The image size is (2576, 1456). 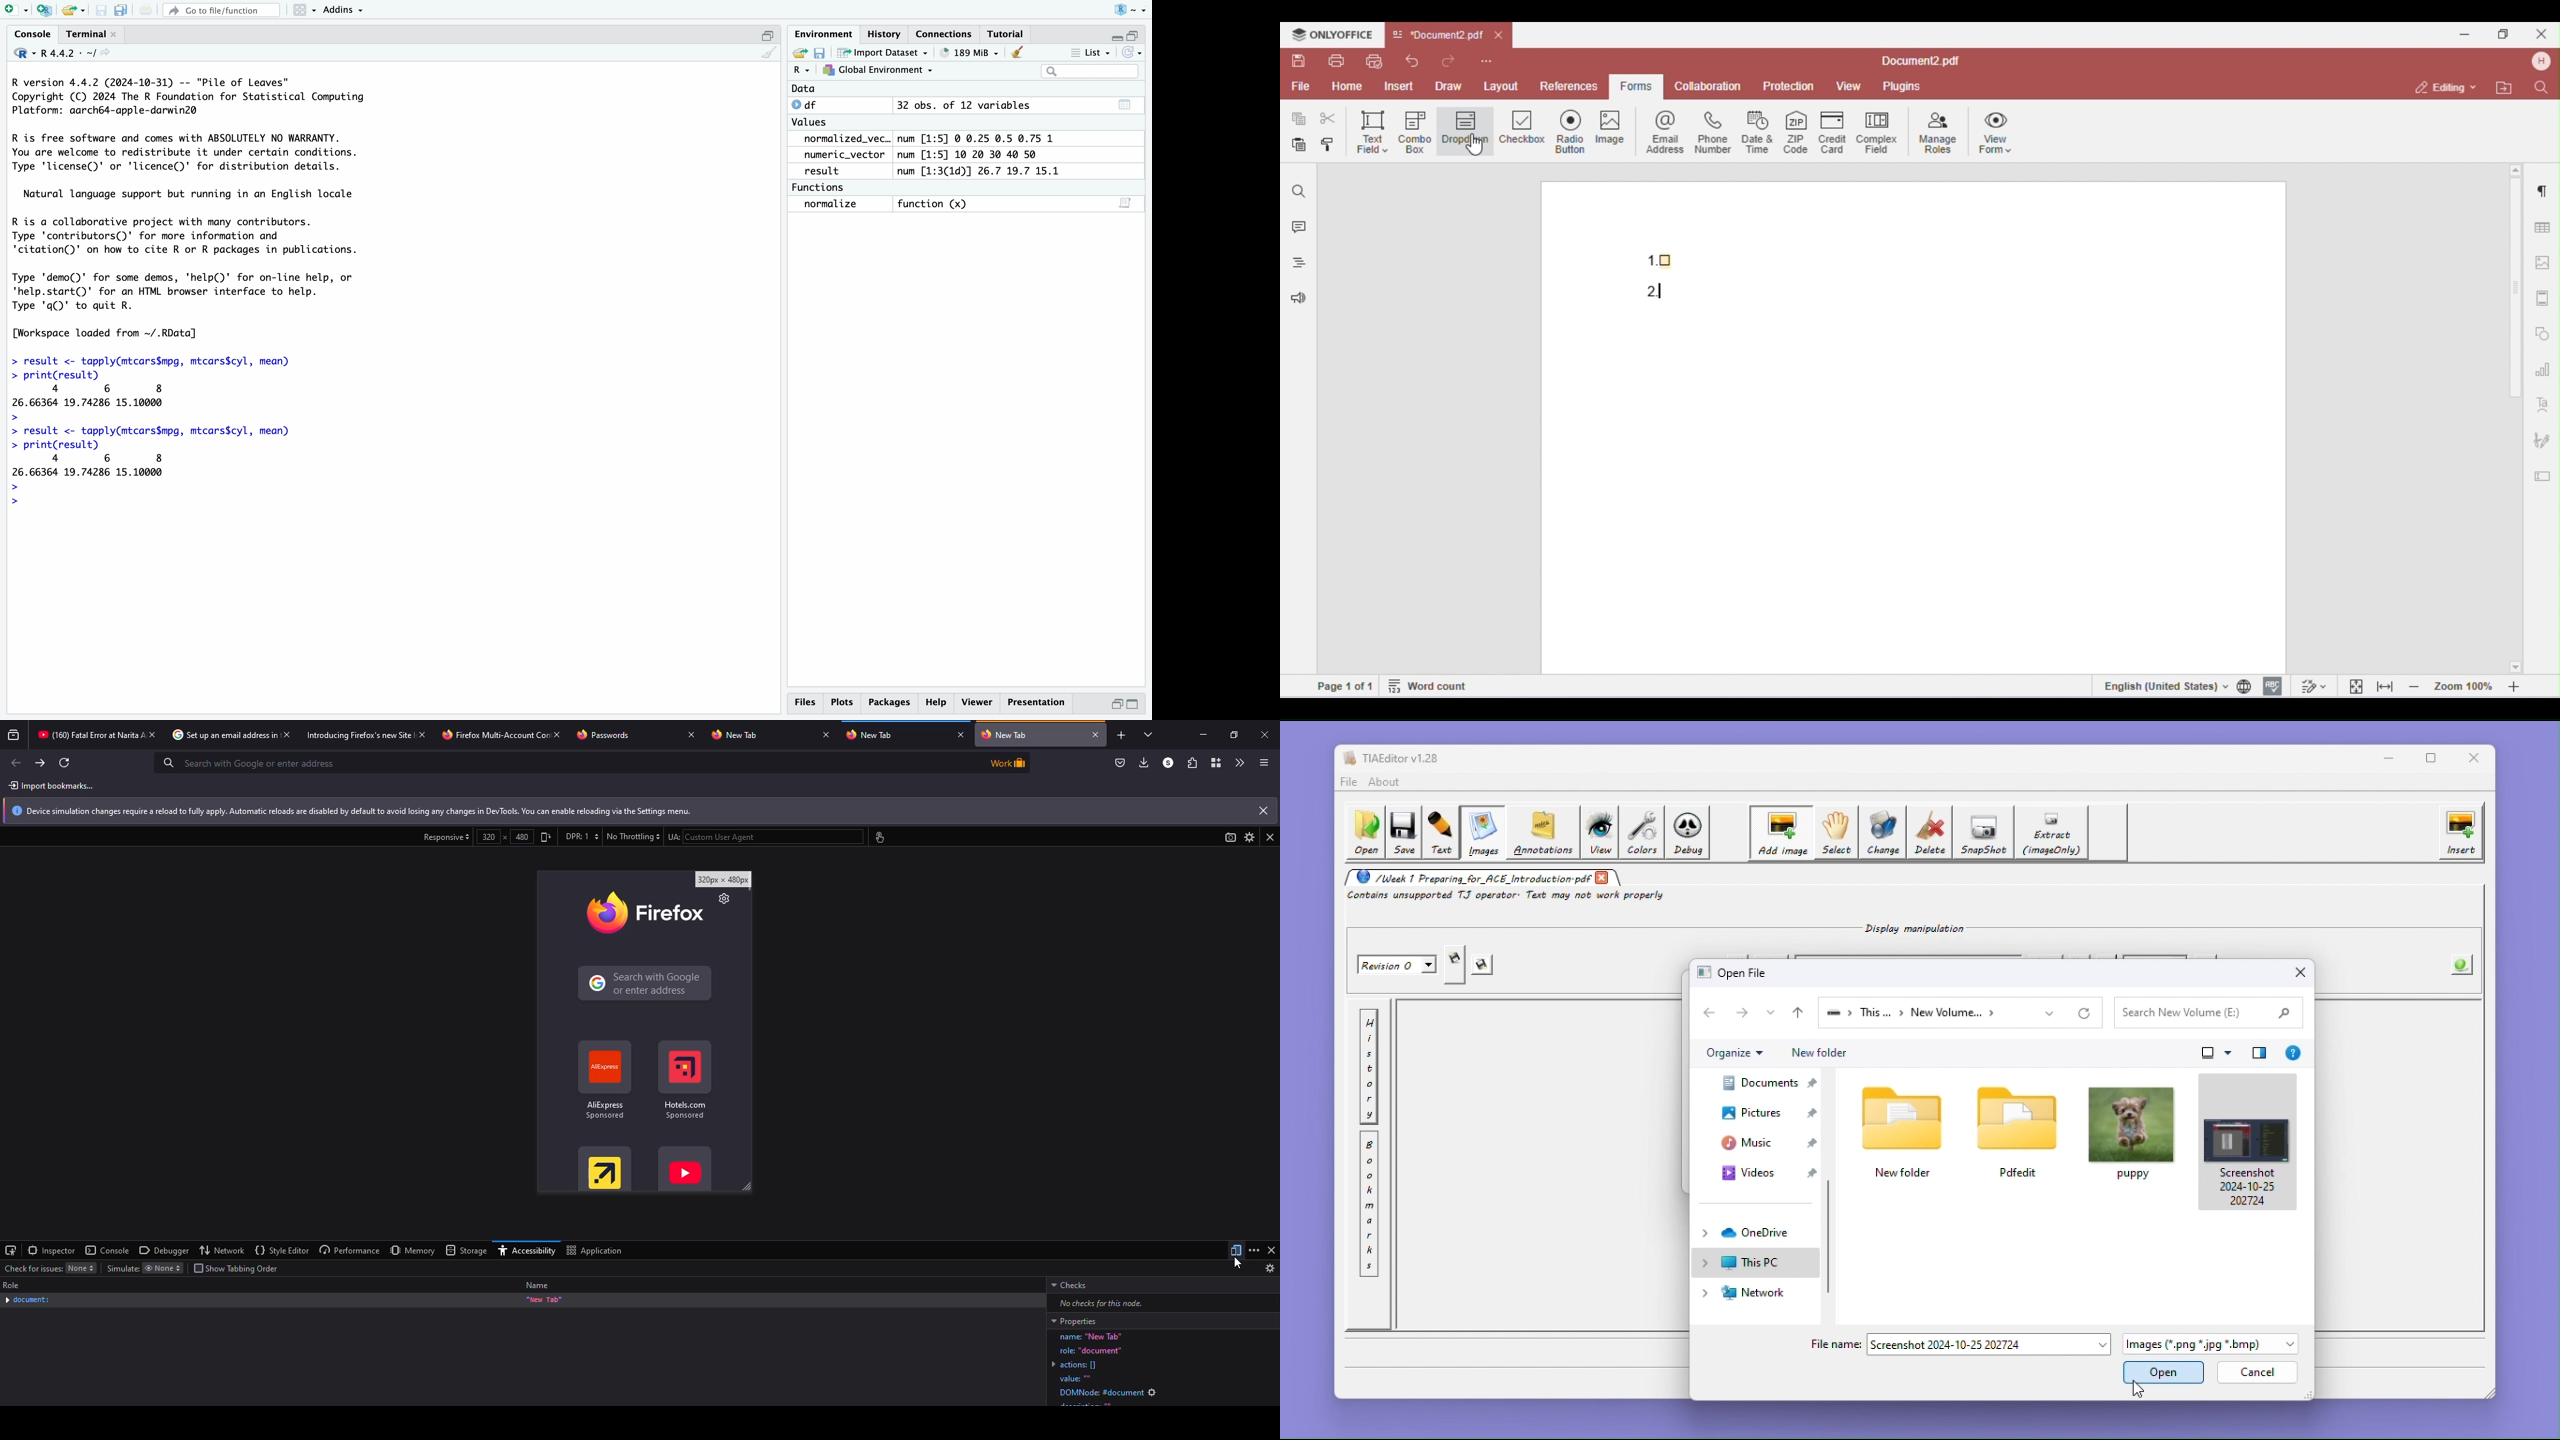 I want to click on Plots, so click(x=842, y=702).